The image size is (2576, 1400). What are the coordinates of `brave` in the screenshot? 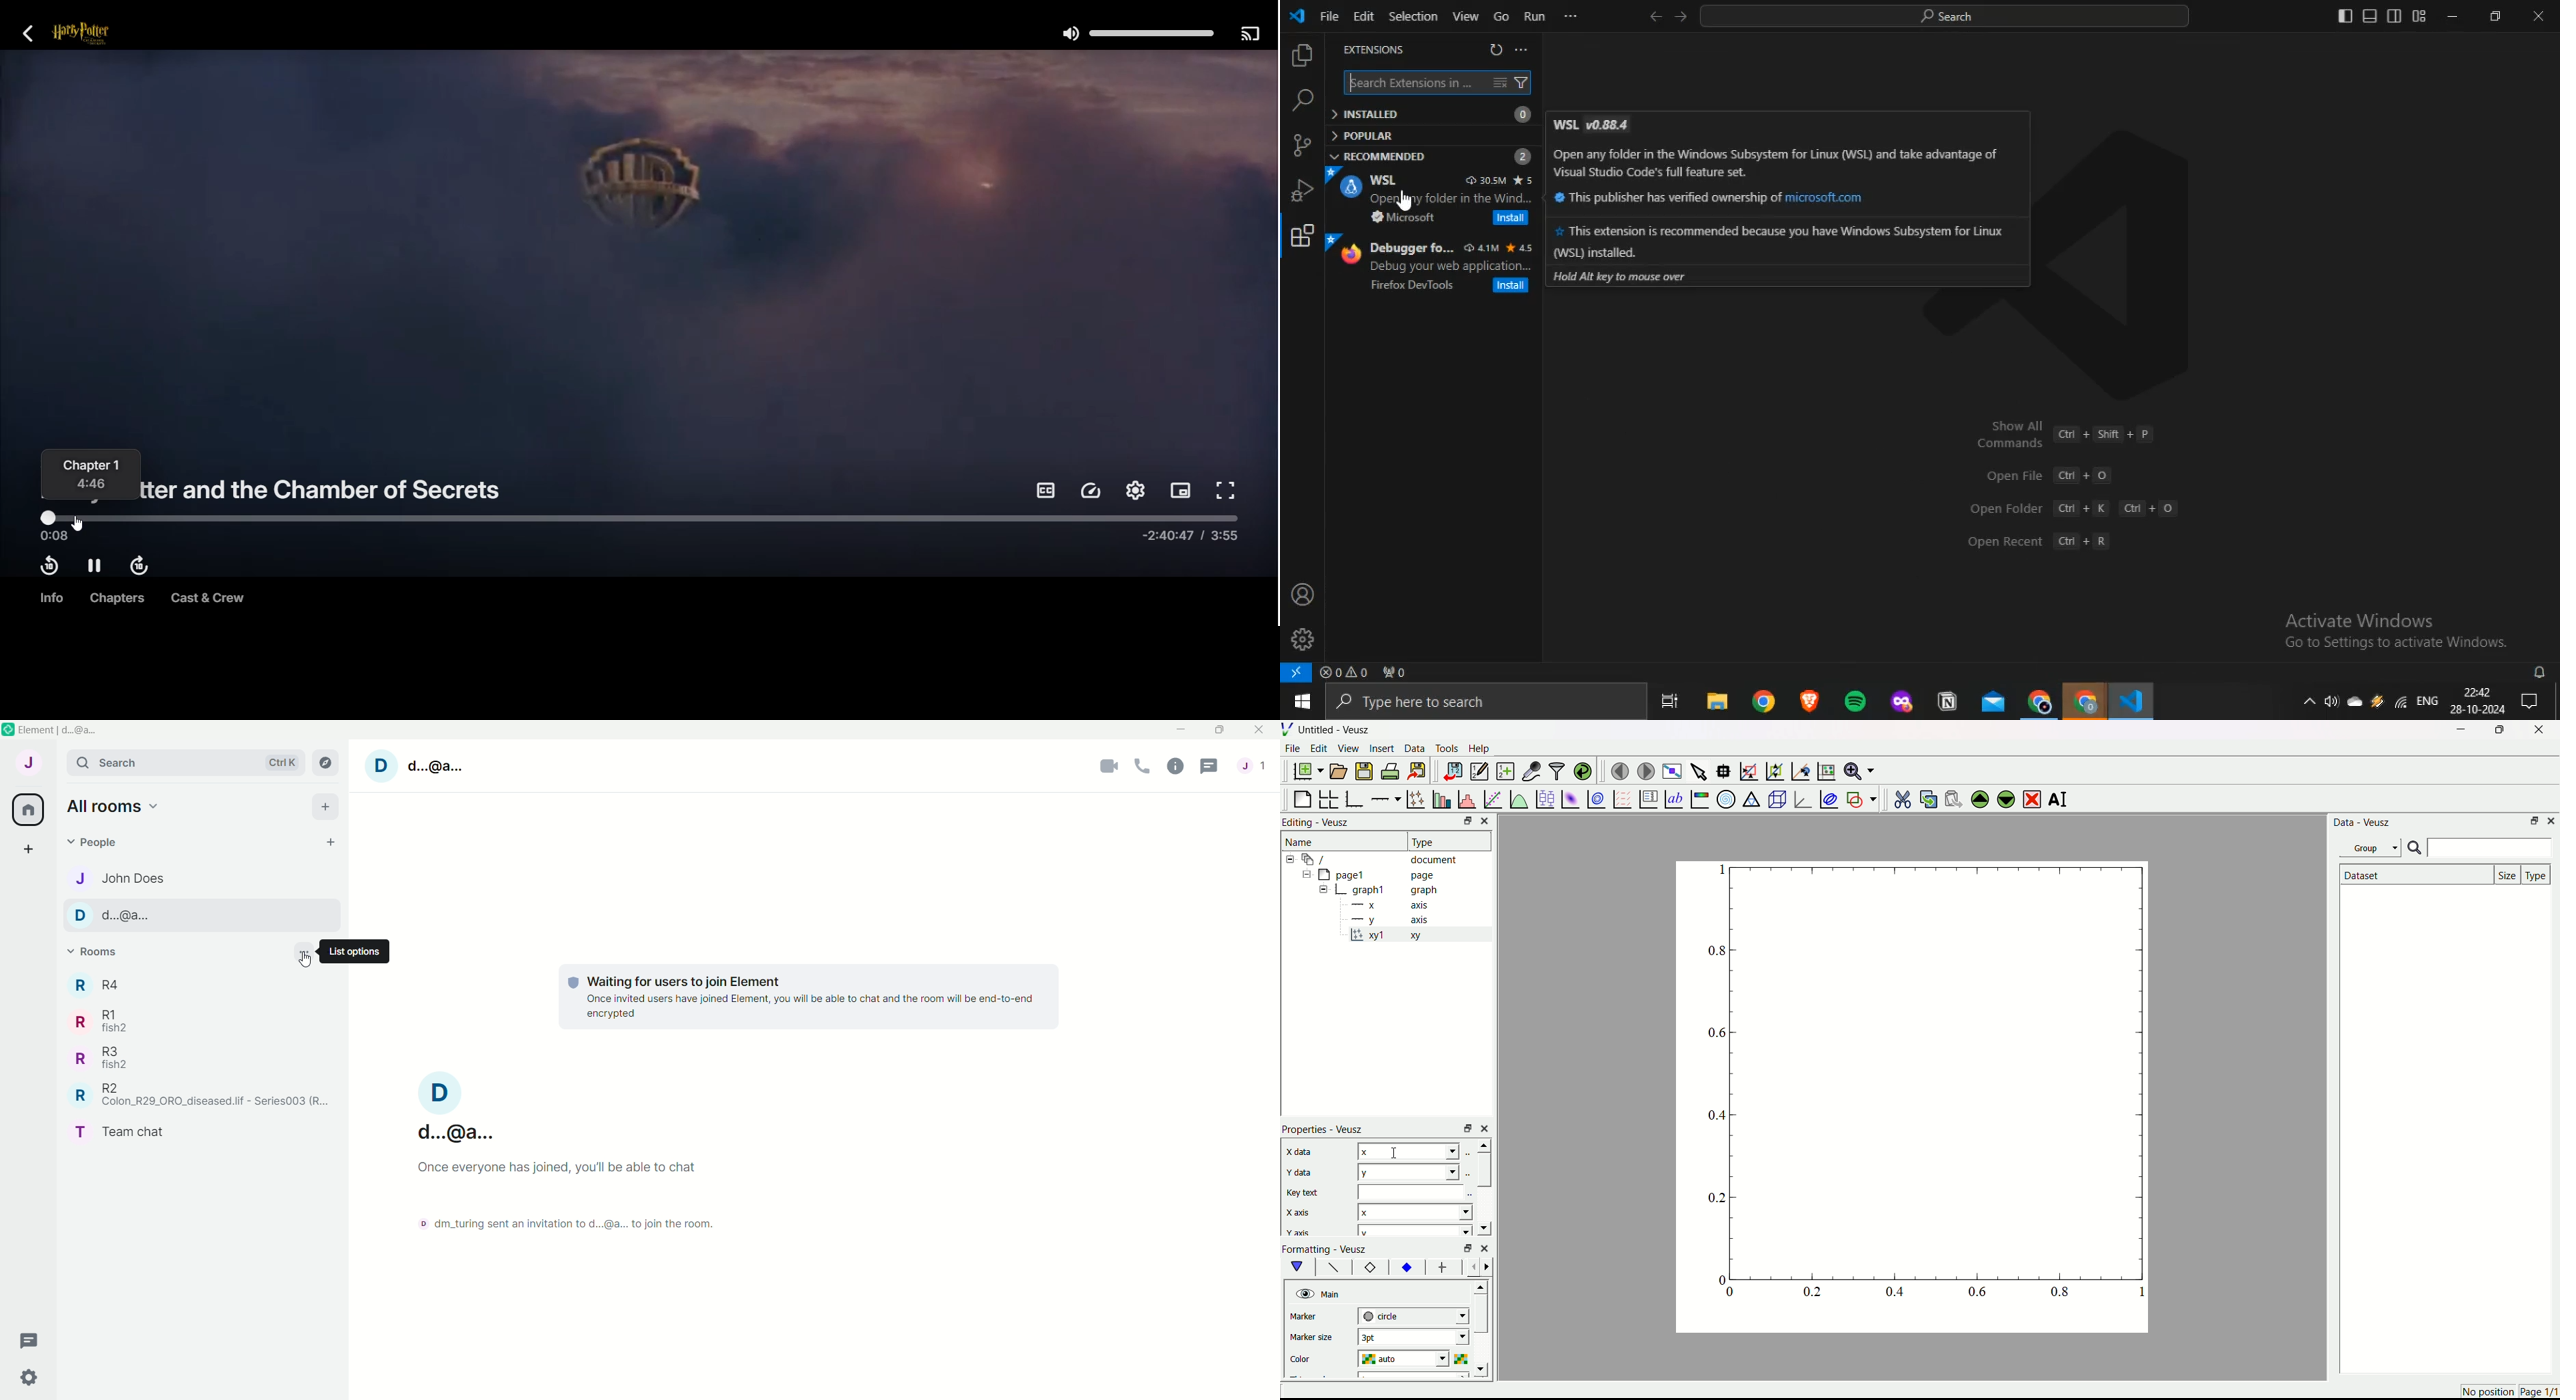 It's located at (1810, 699).